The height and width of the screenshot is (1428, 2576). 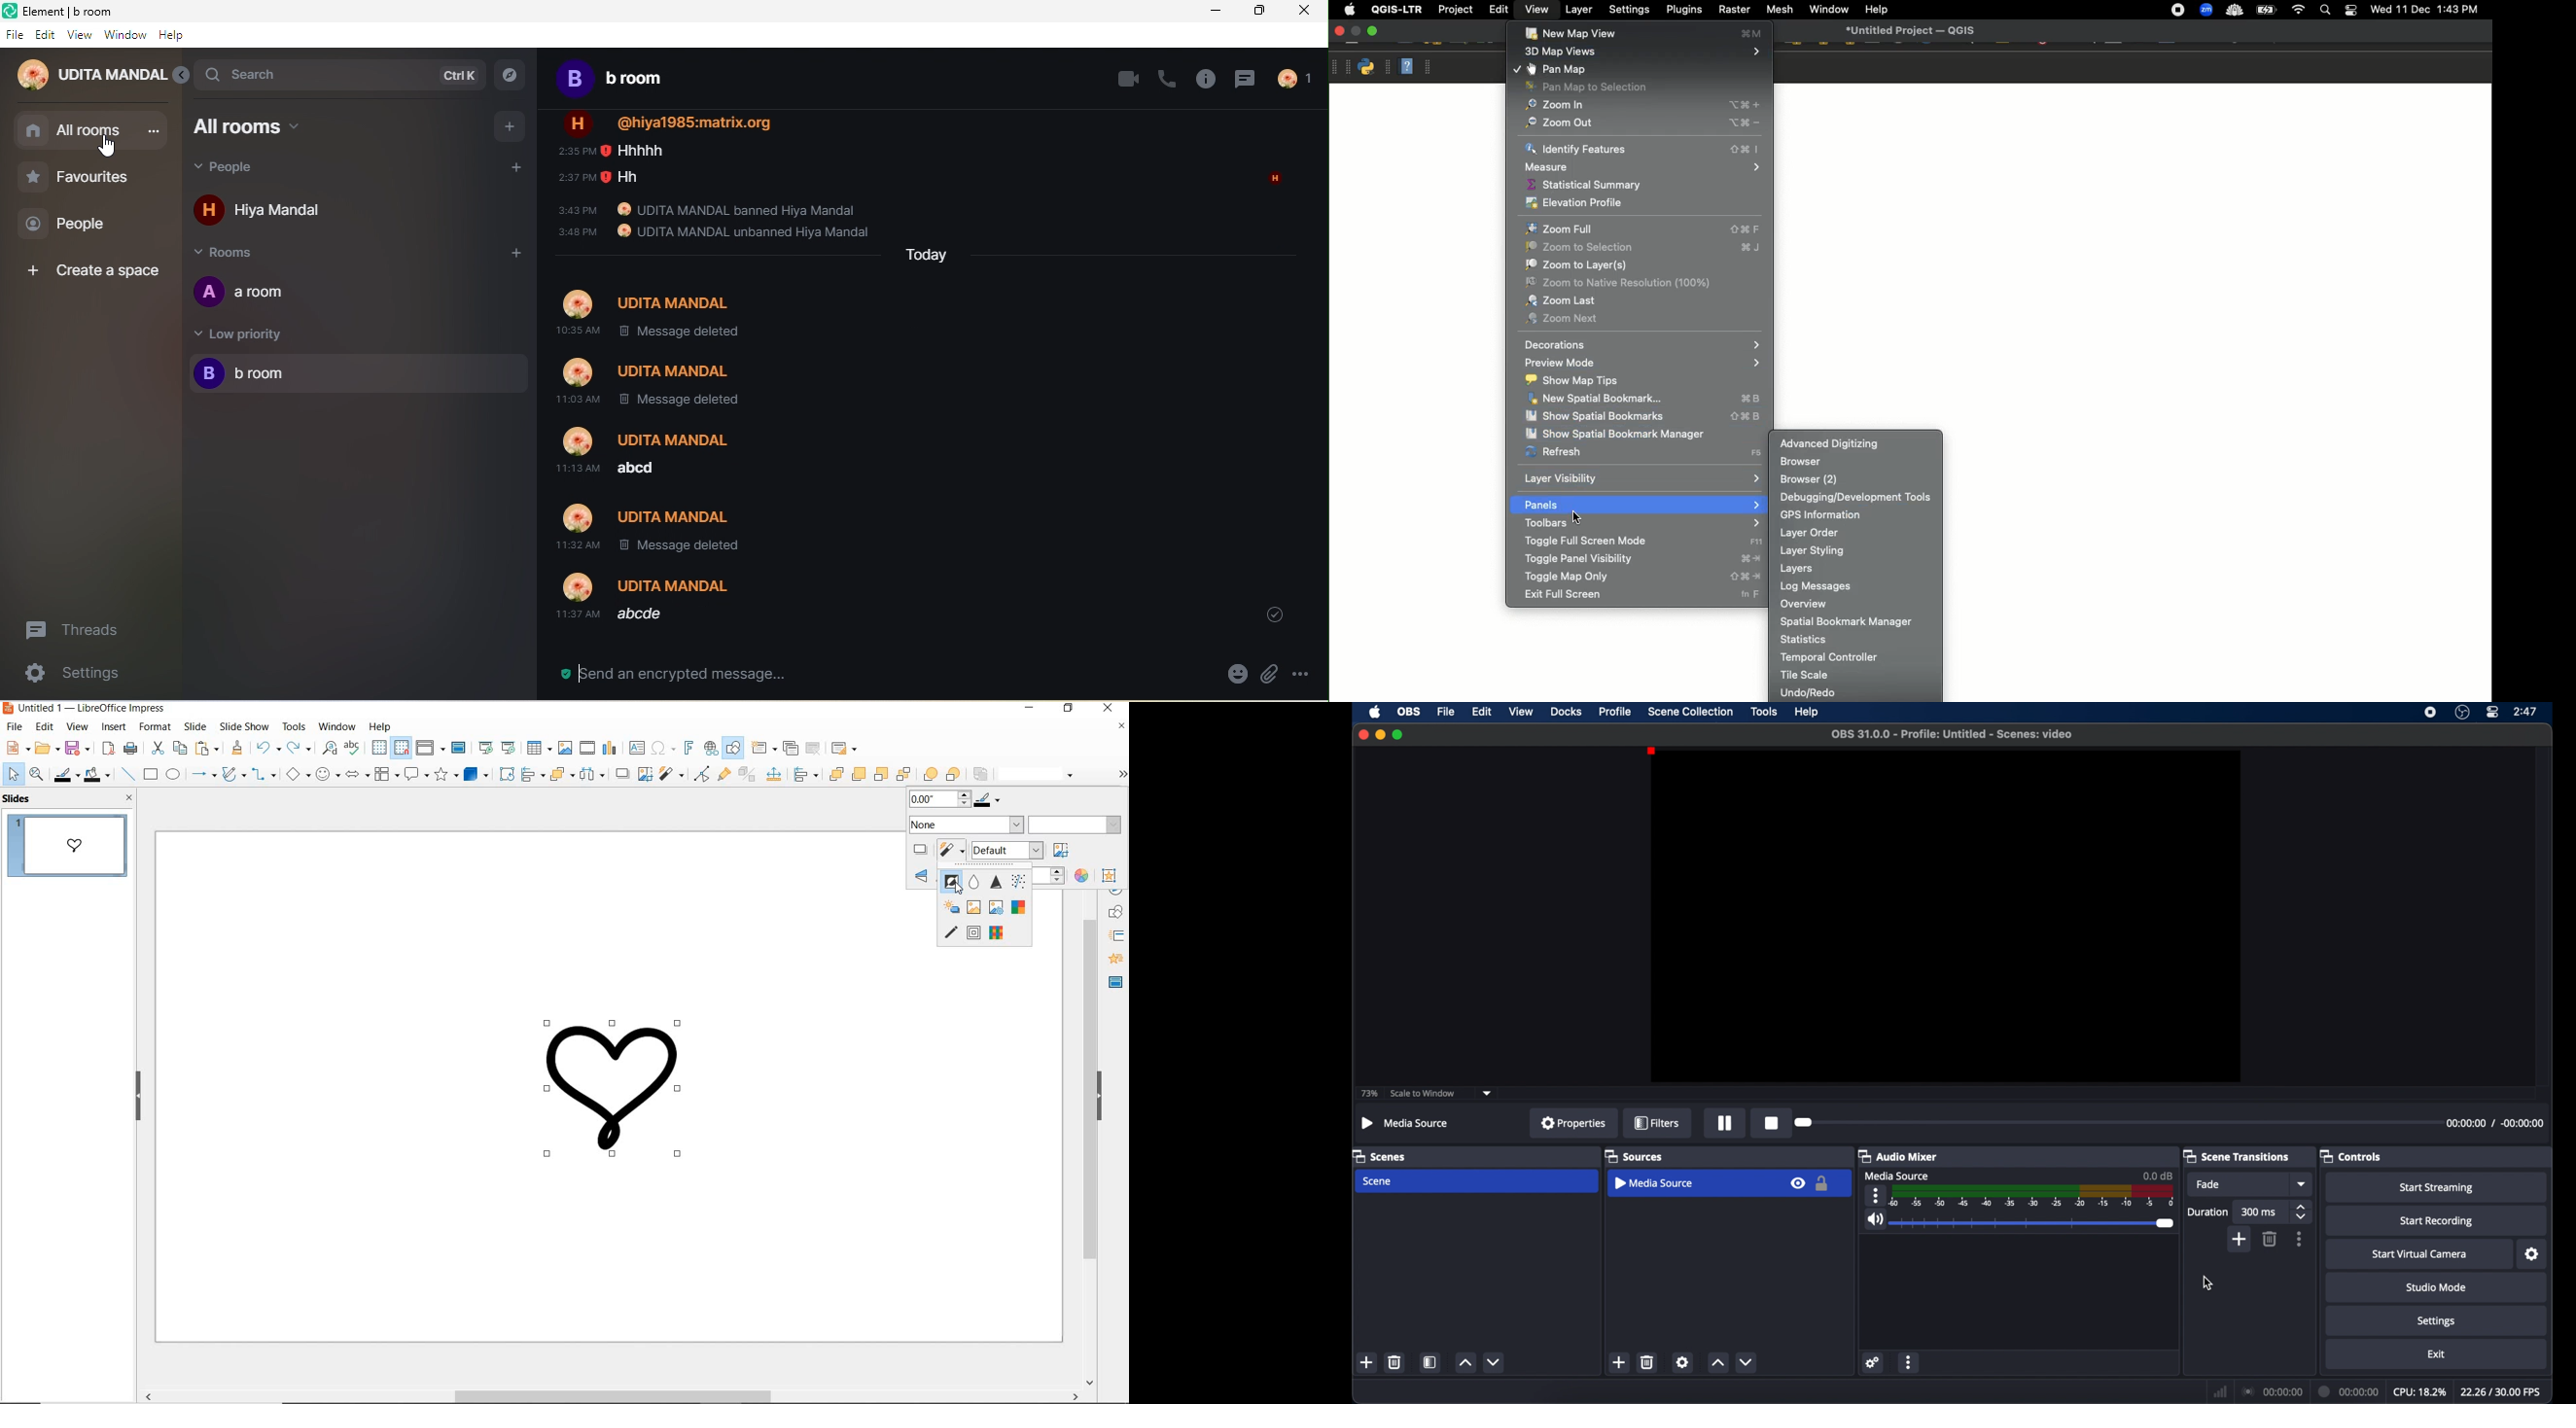 What do you see at coordinates (1465, 1362) in the screenshot?
I see `increment button` at bounding box center [1465, 1362].